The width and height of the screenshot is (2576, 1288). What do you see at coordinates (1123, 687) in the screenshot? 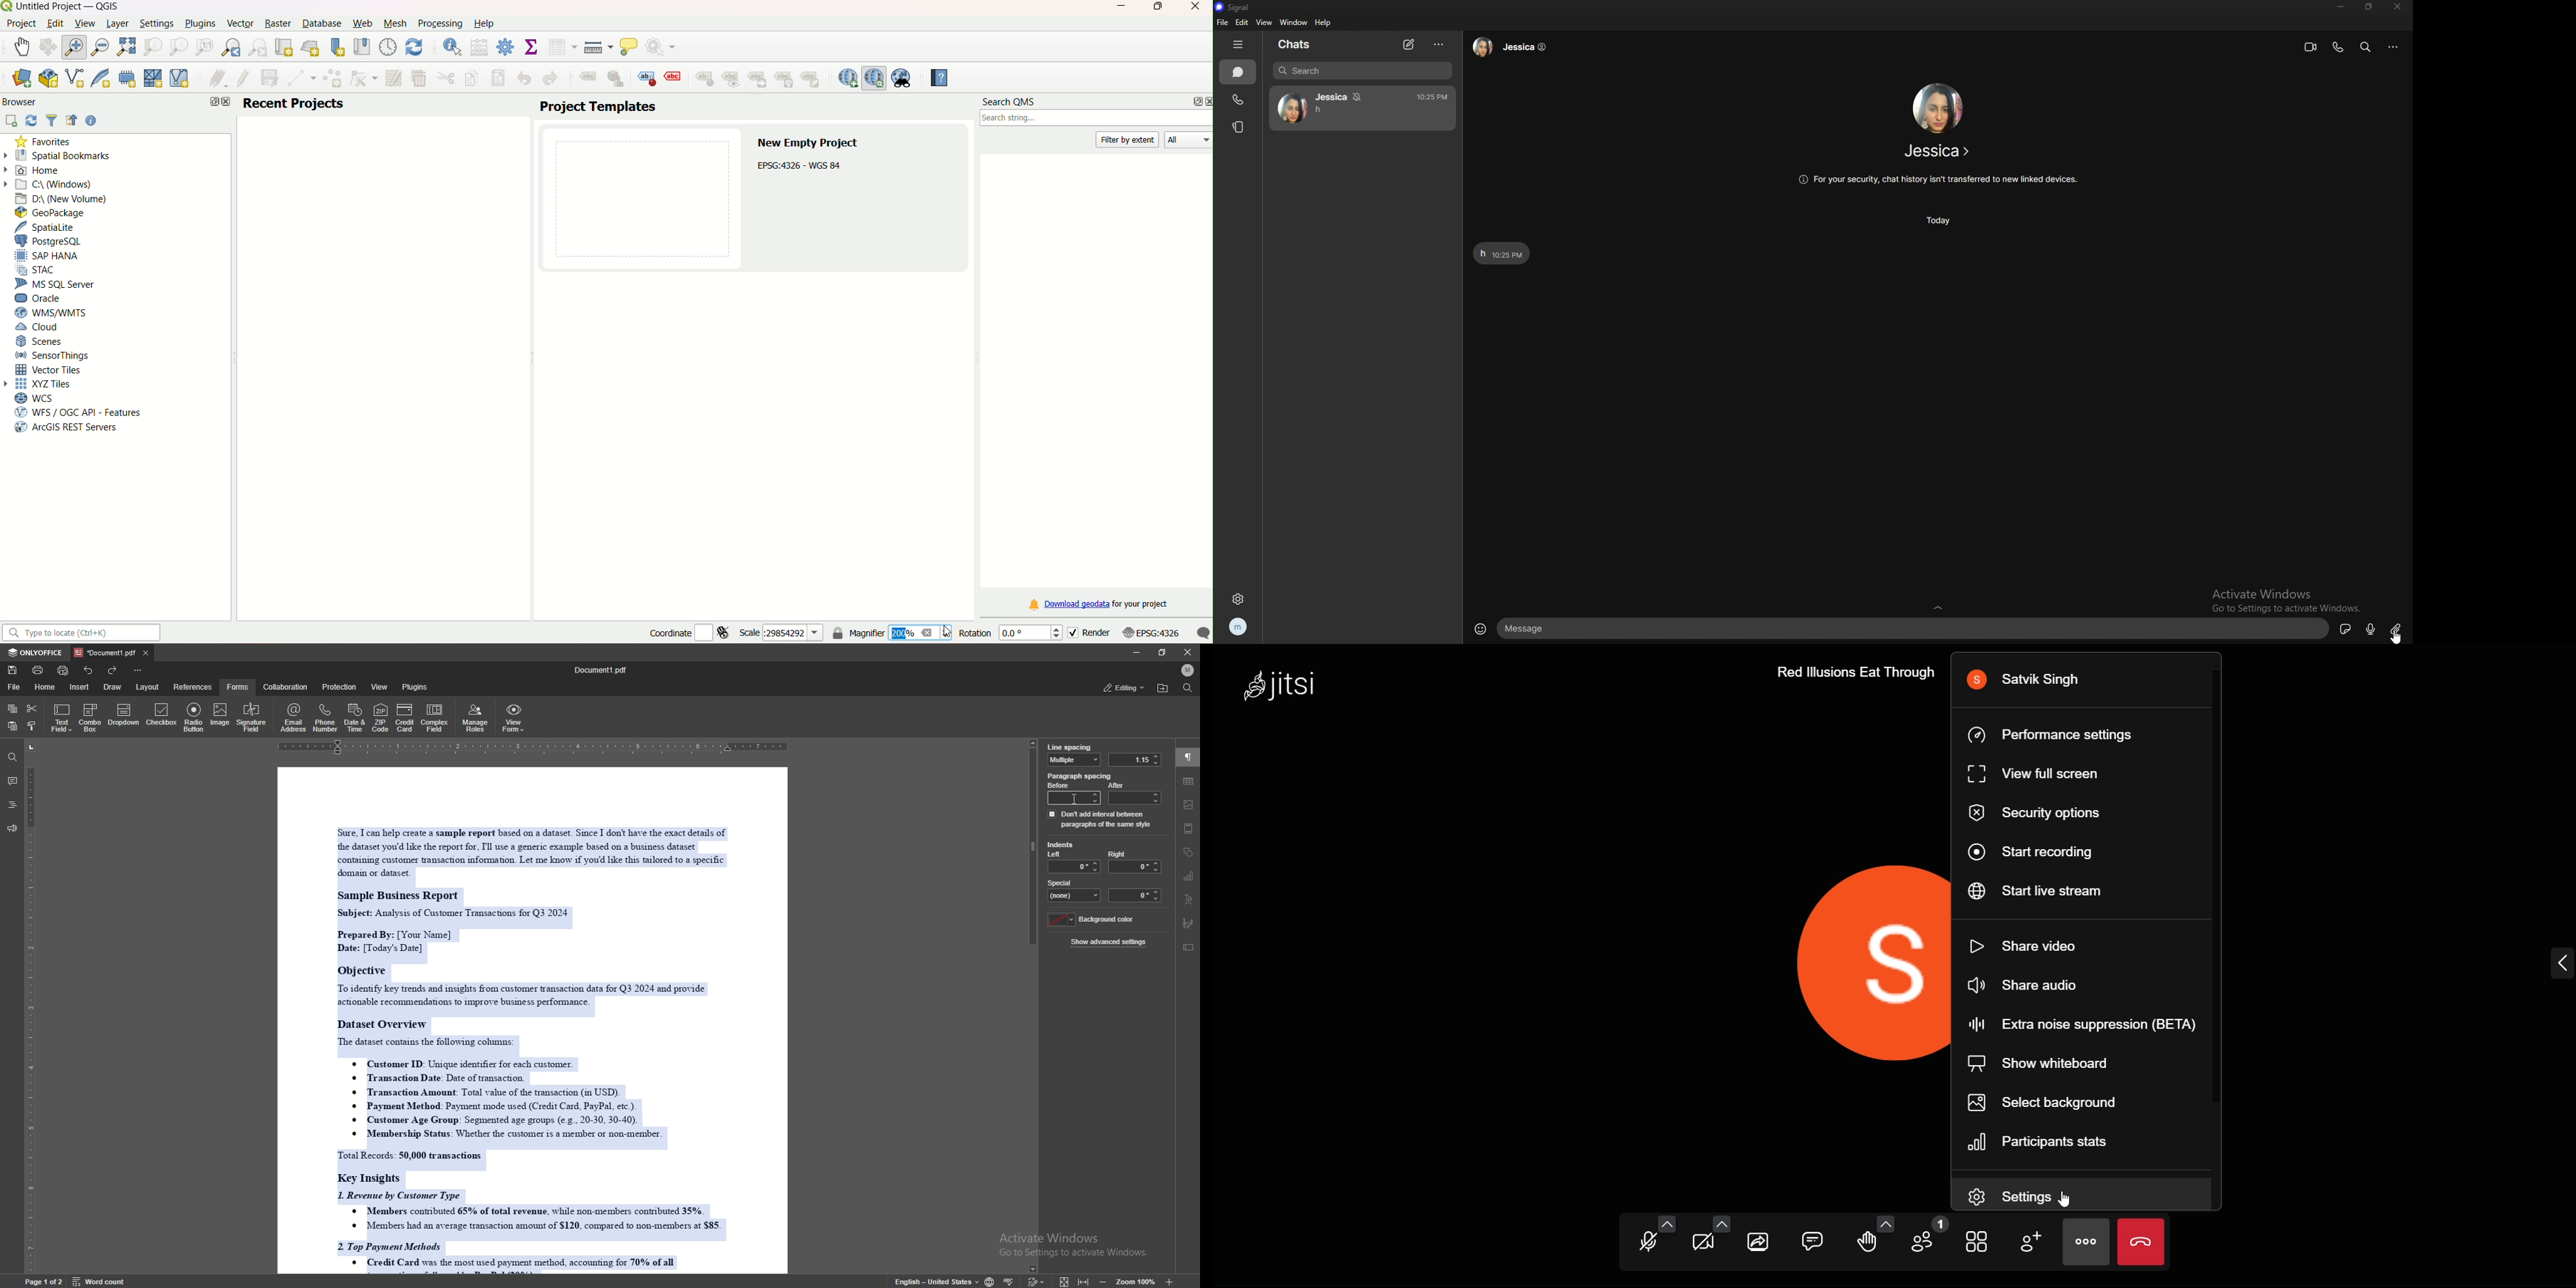
I see `status` at bounding box center [1123, 687].